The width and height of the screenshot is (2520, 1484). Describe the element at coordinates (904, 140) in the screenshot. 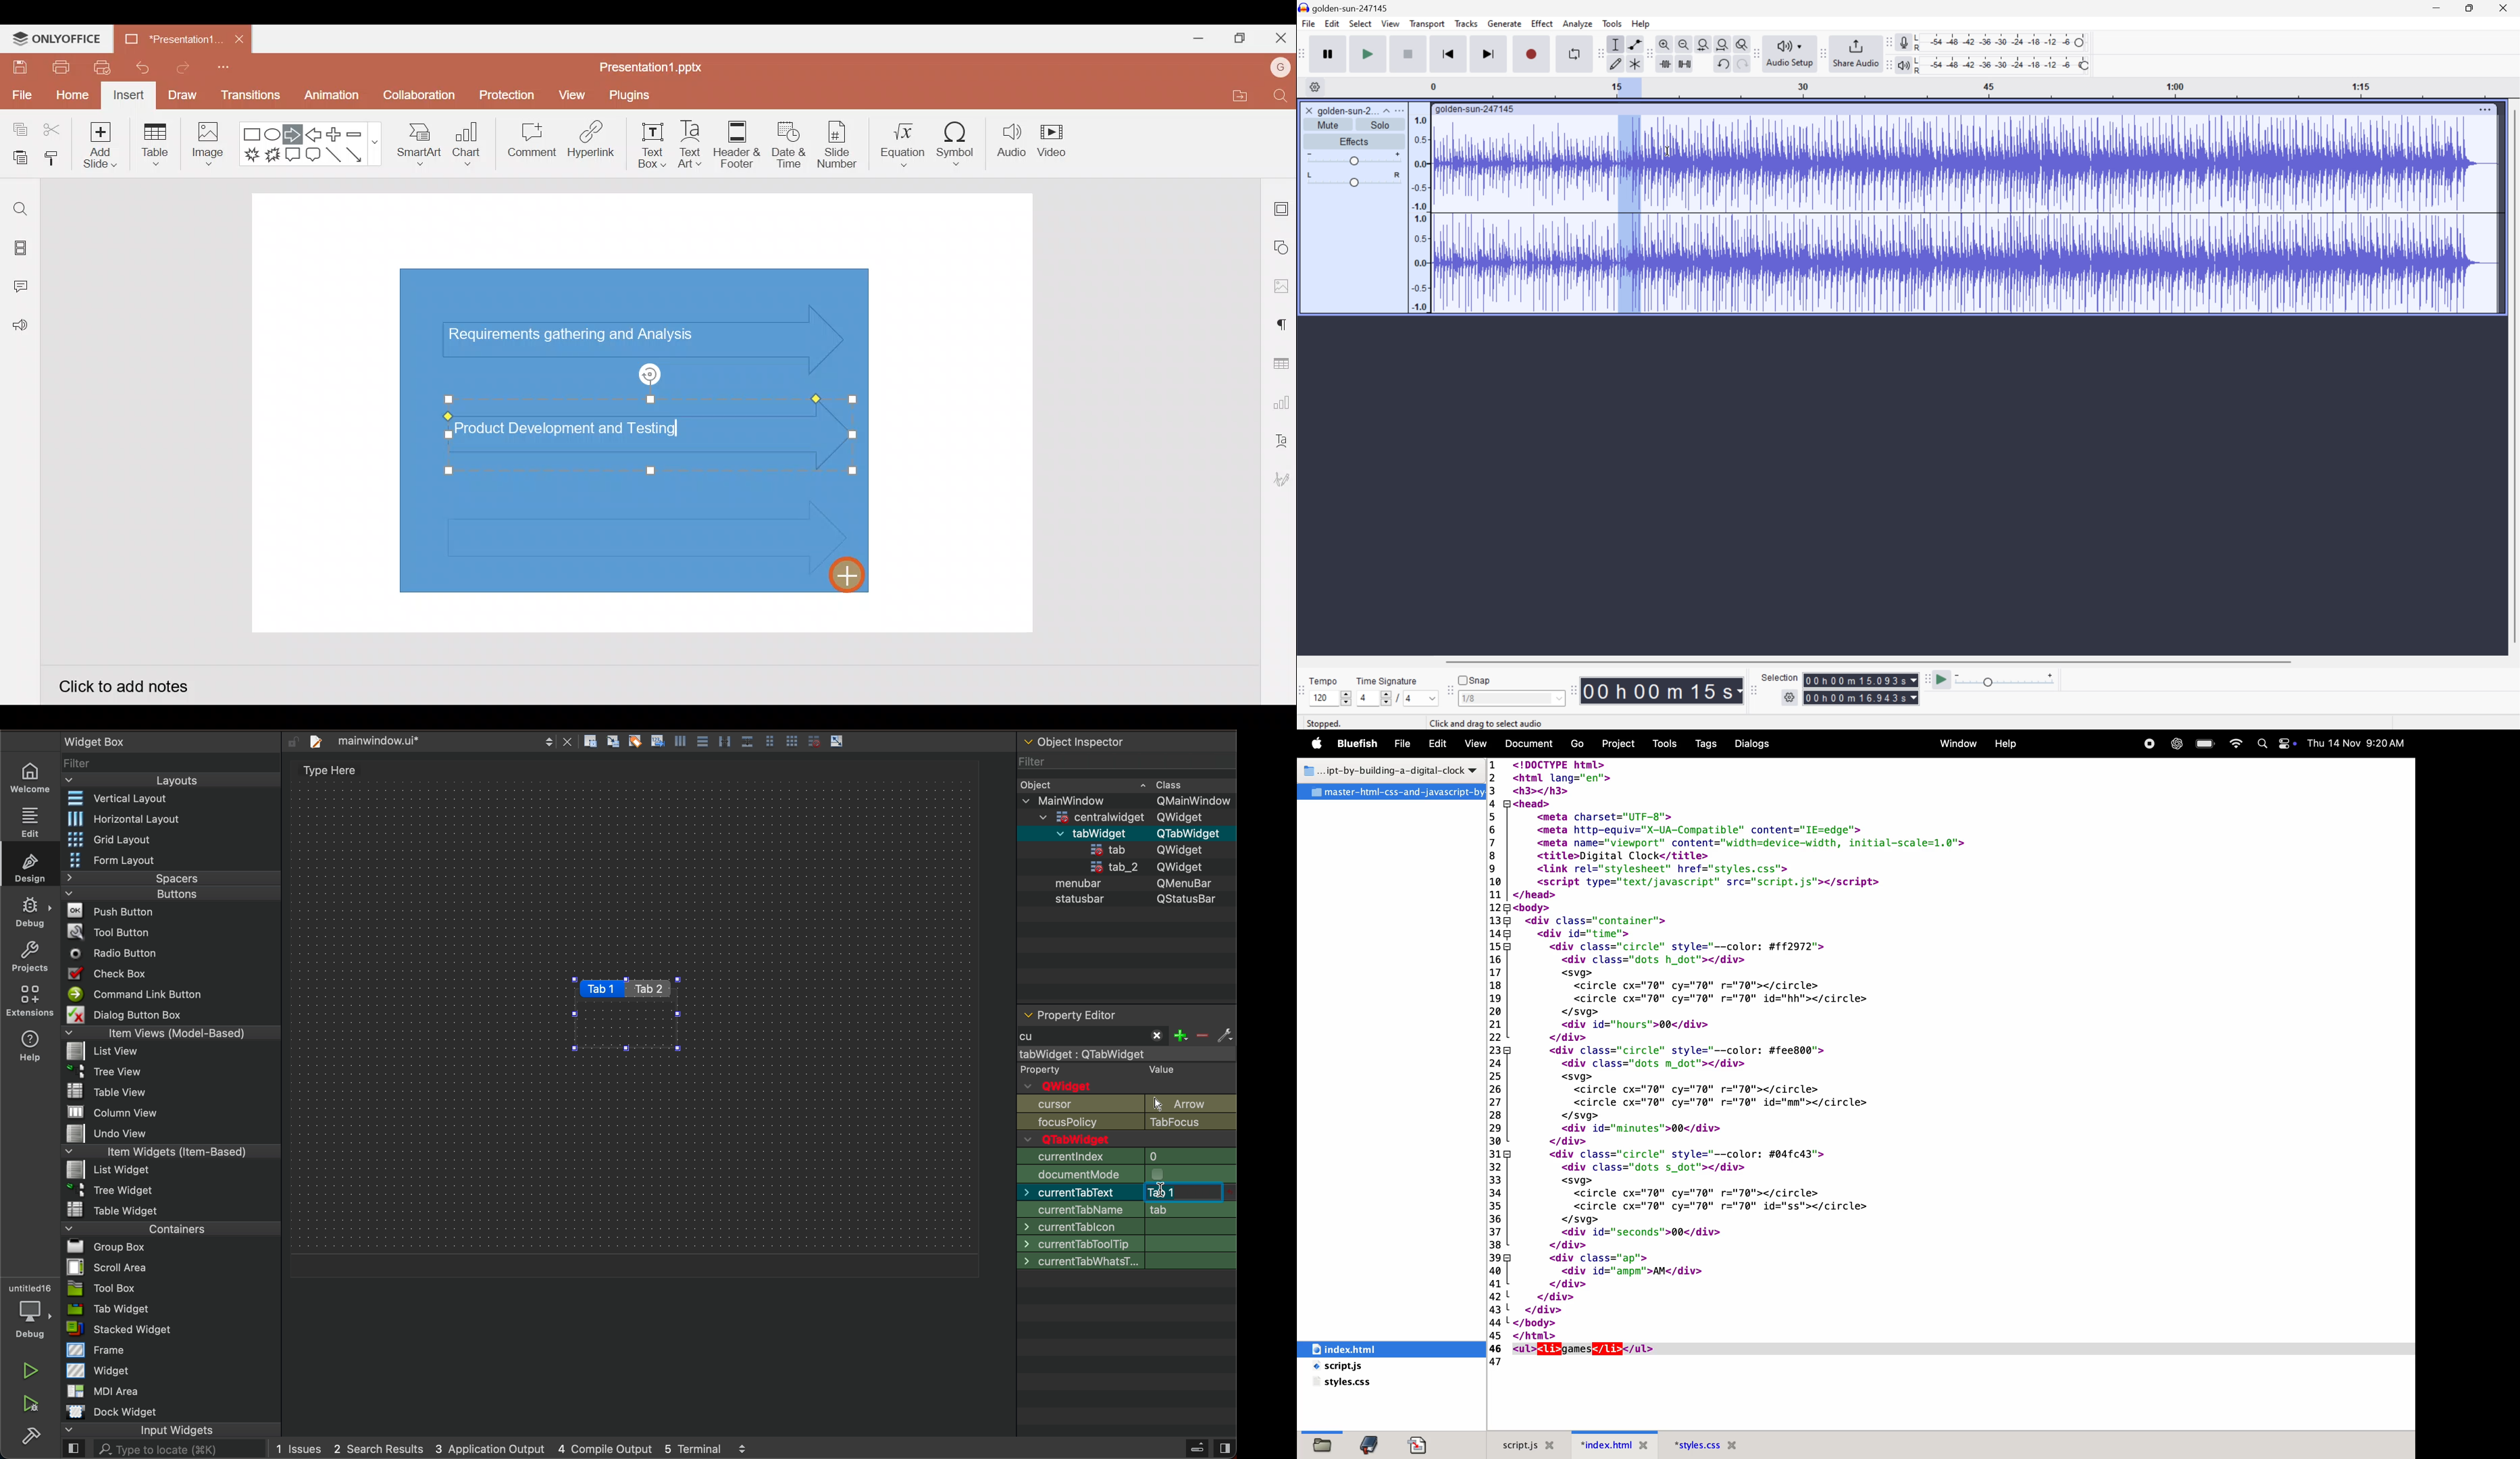

I see `Equation` at that location.